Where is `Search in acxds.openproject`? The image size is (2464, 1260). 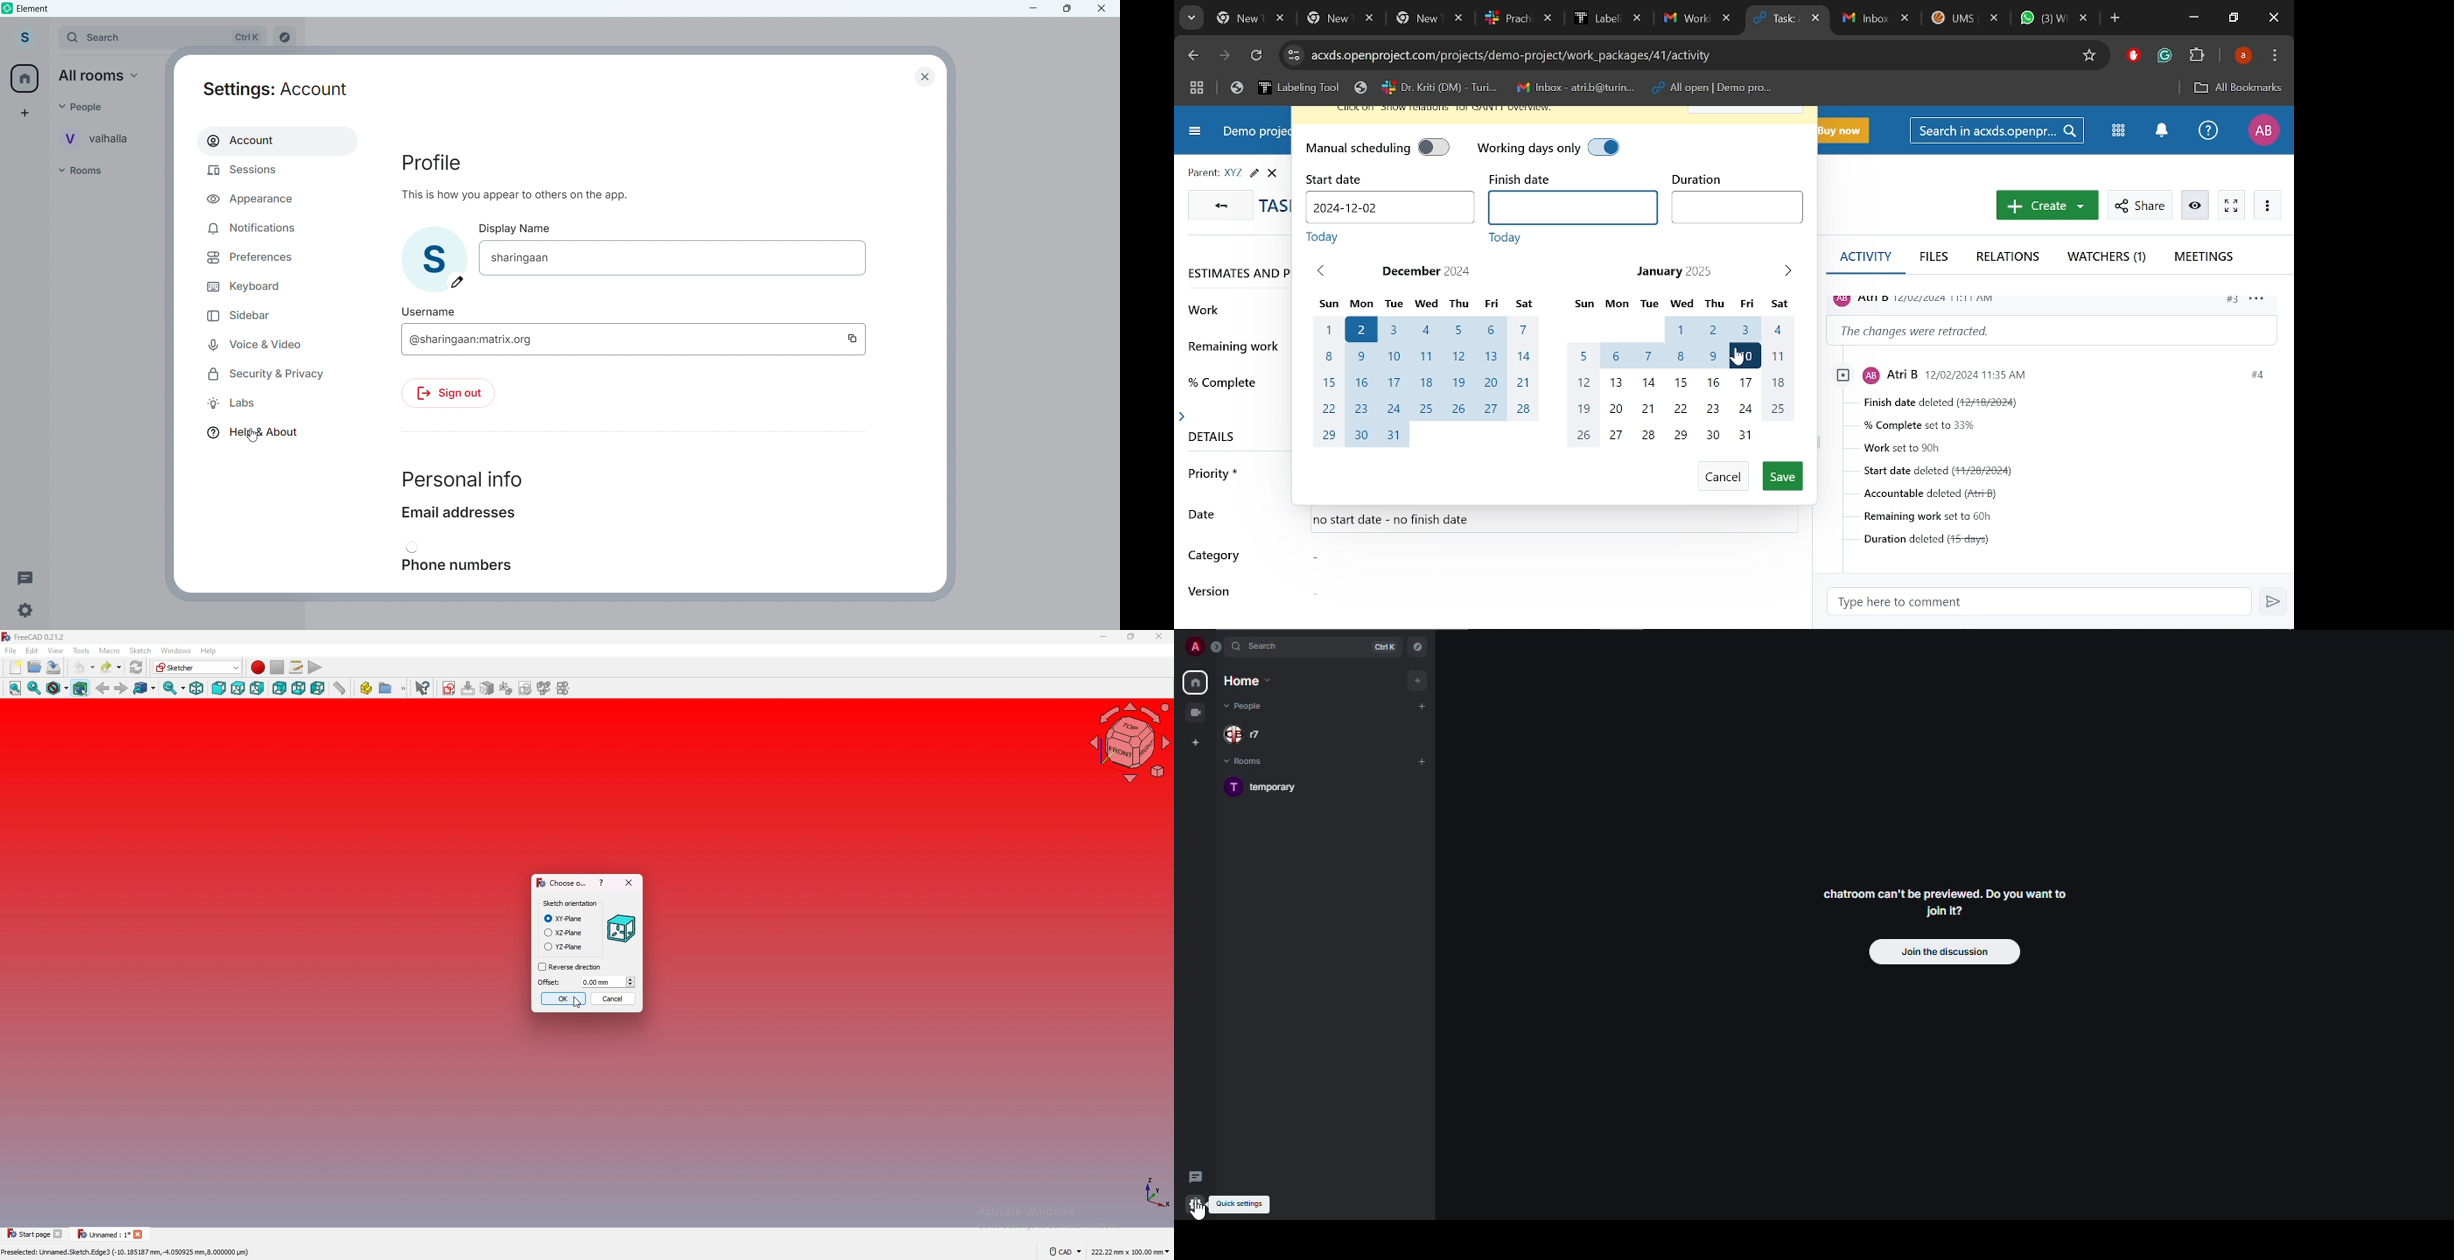
Search in acxds.openproject is located at coordinates (1996, 130).